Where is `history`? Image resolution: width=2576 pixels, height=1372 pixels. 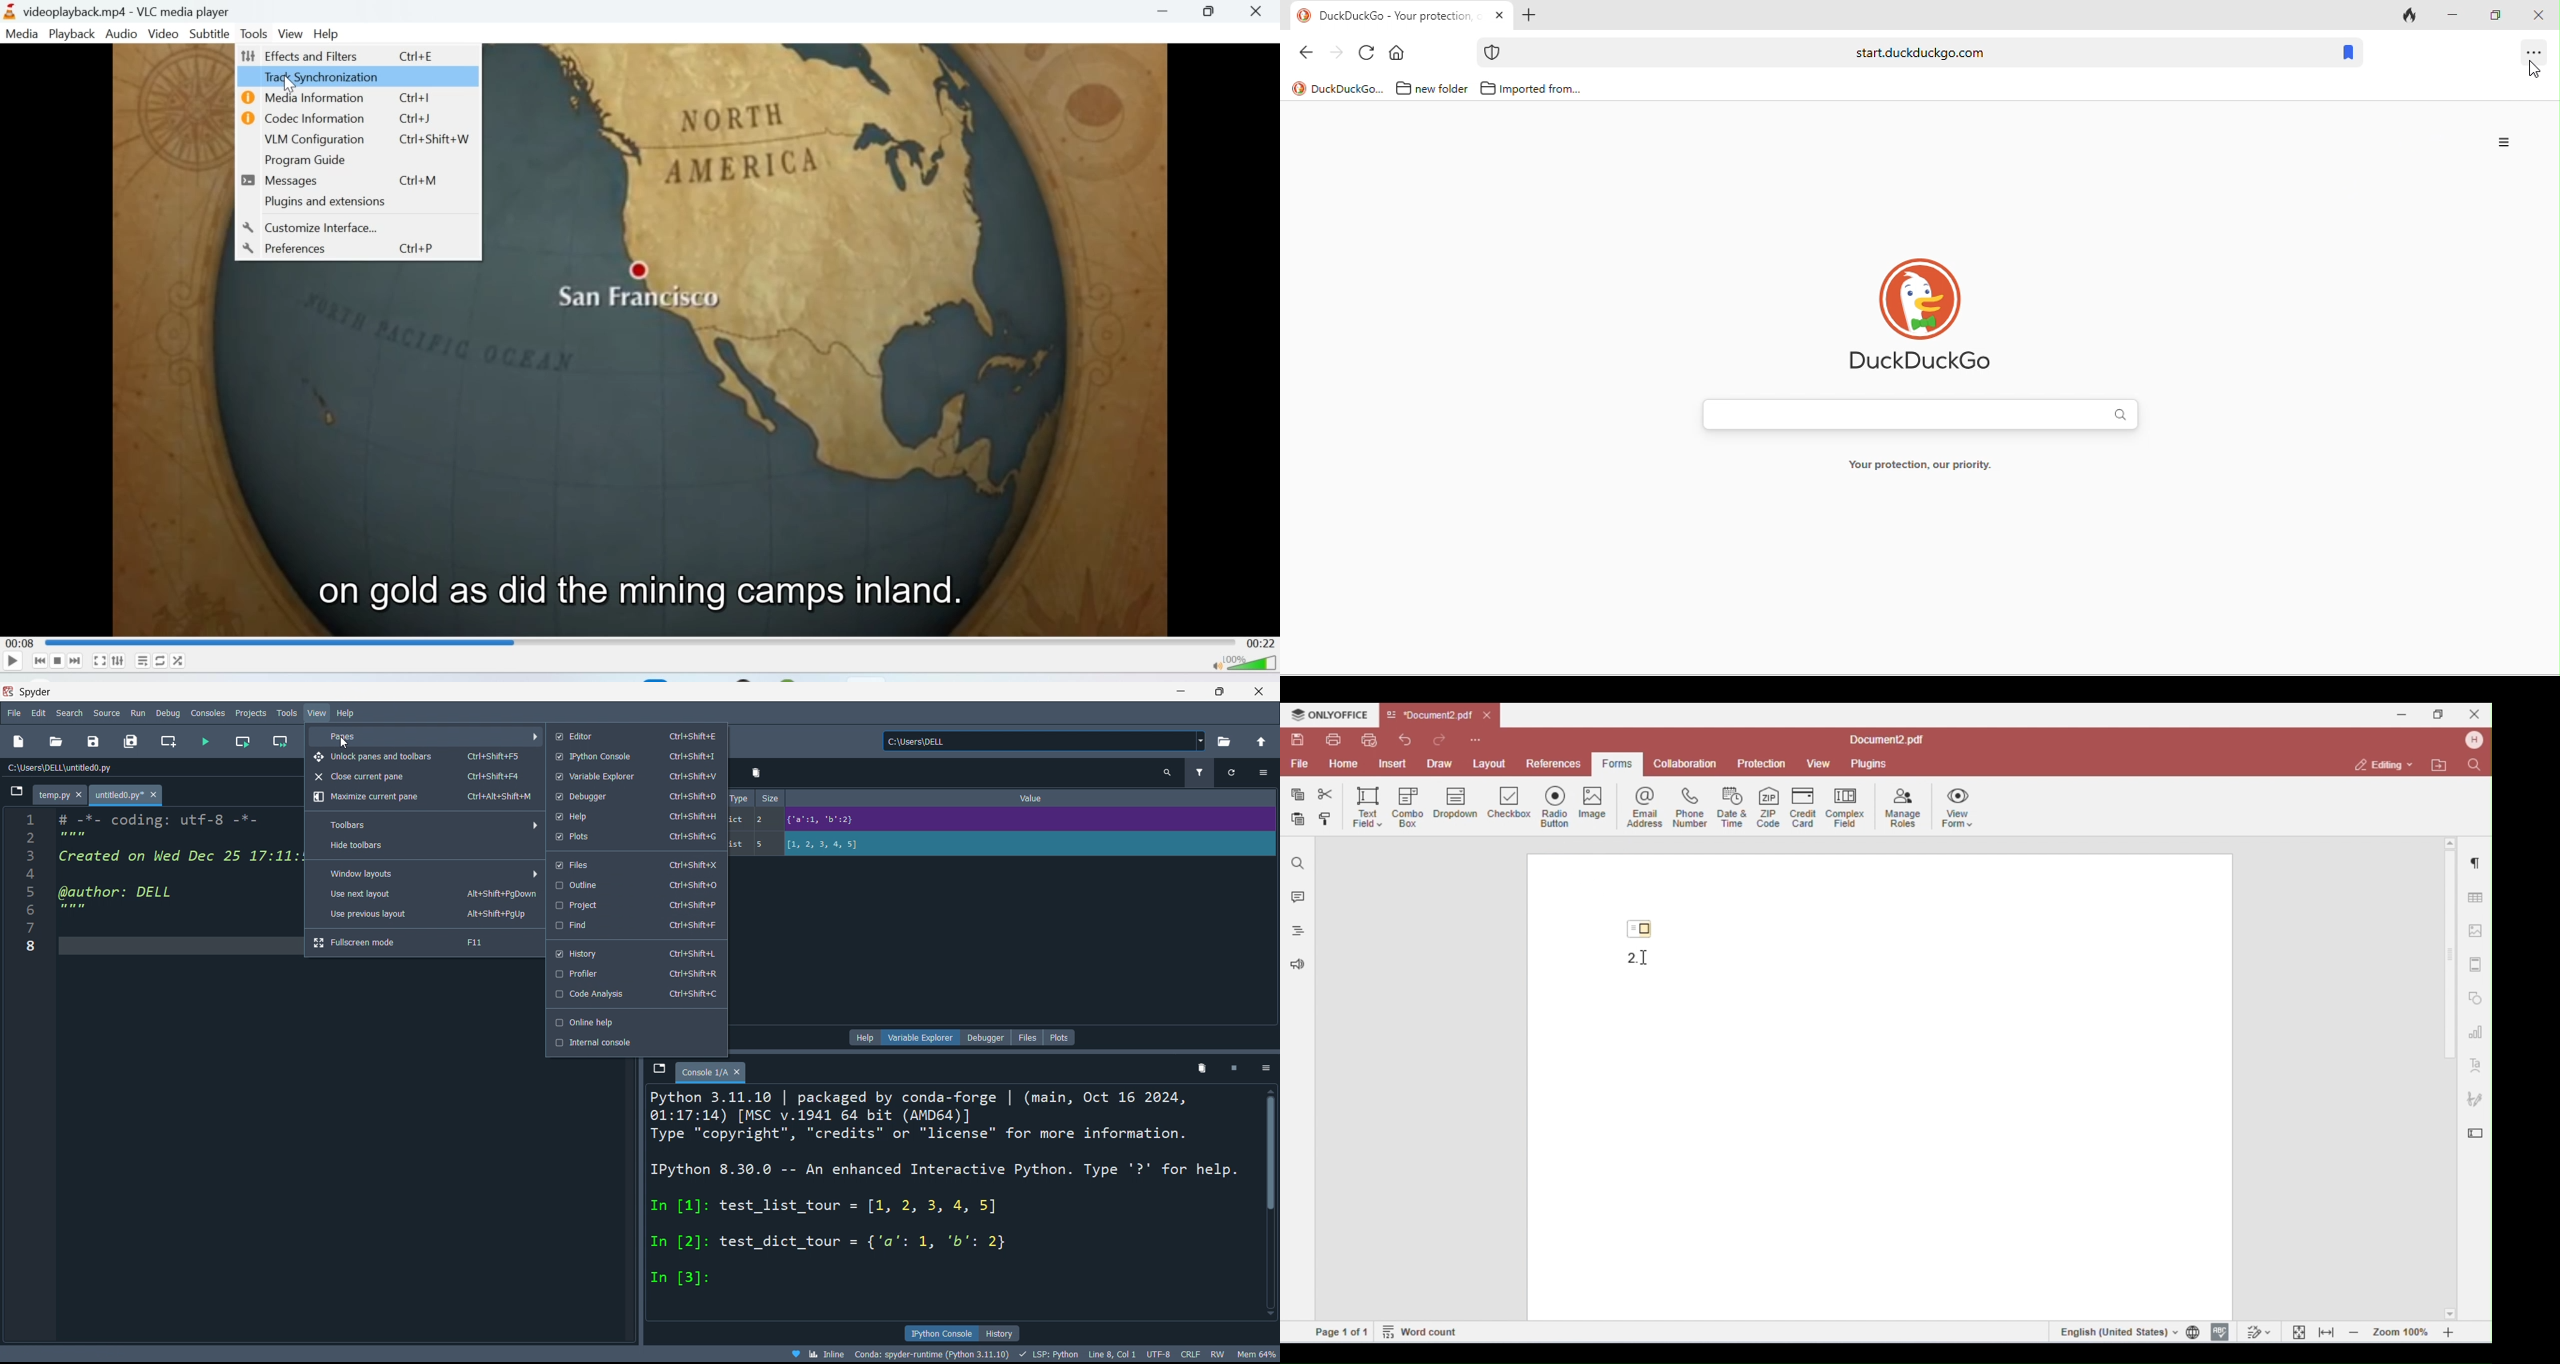 history is located at coordinates (999, 1333).